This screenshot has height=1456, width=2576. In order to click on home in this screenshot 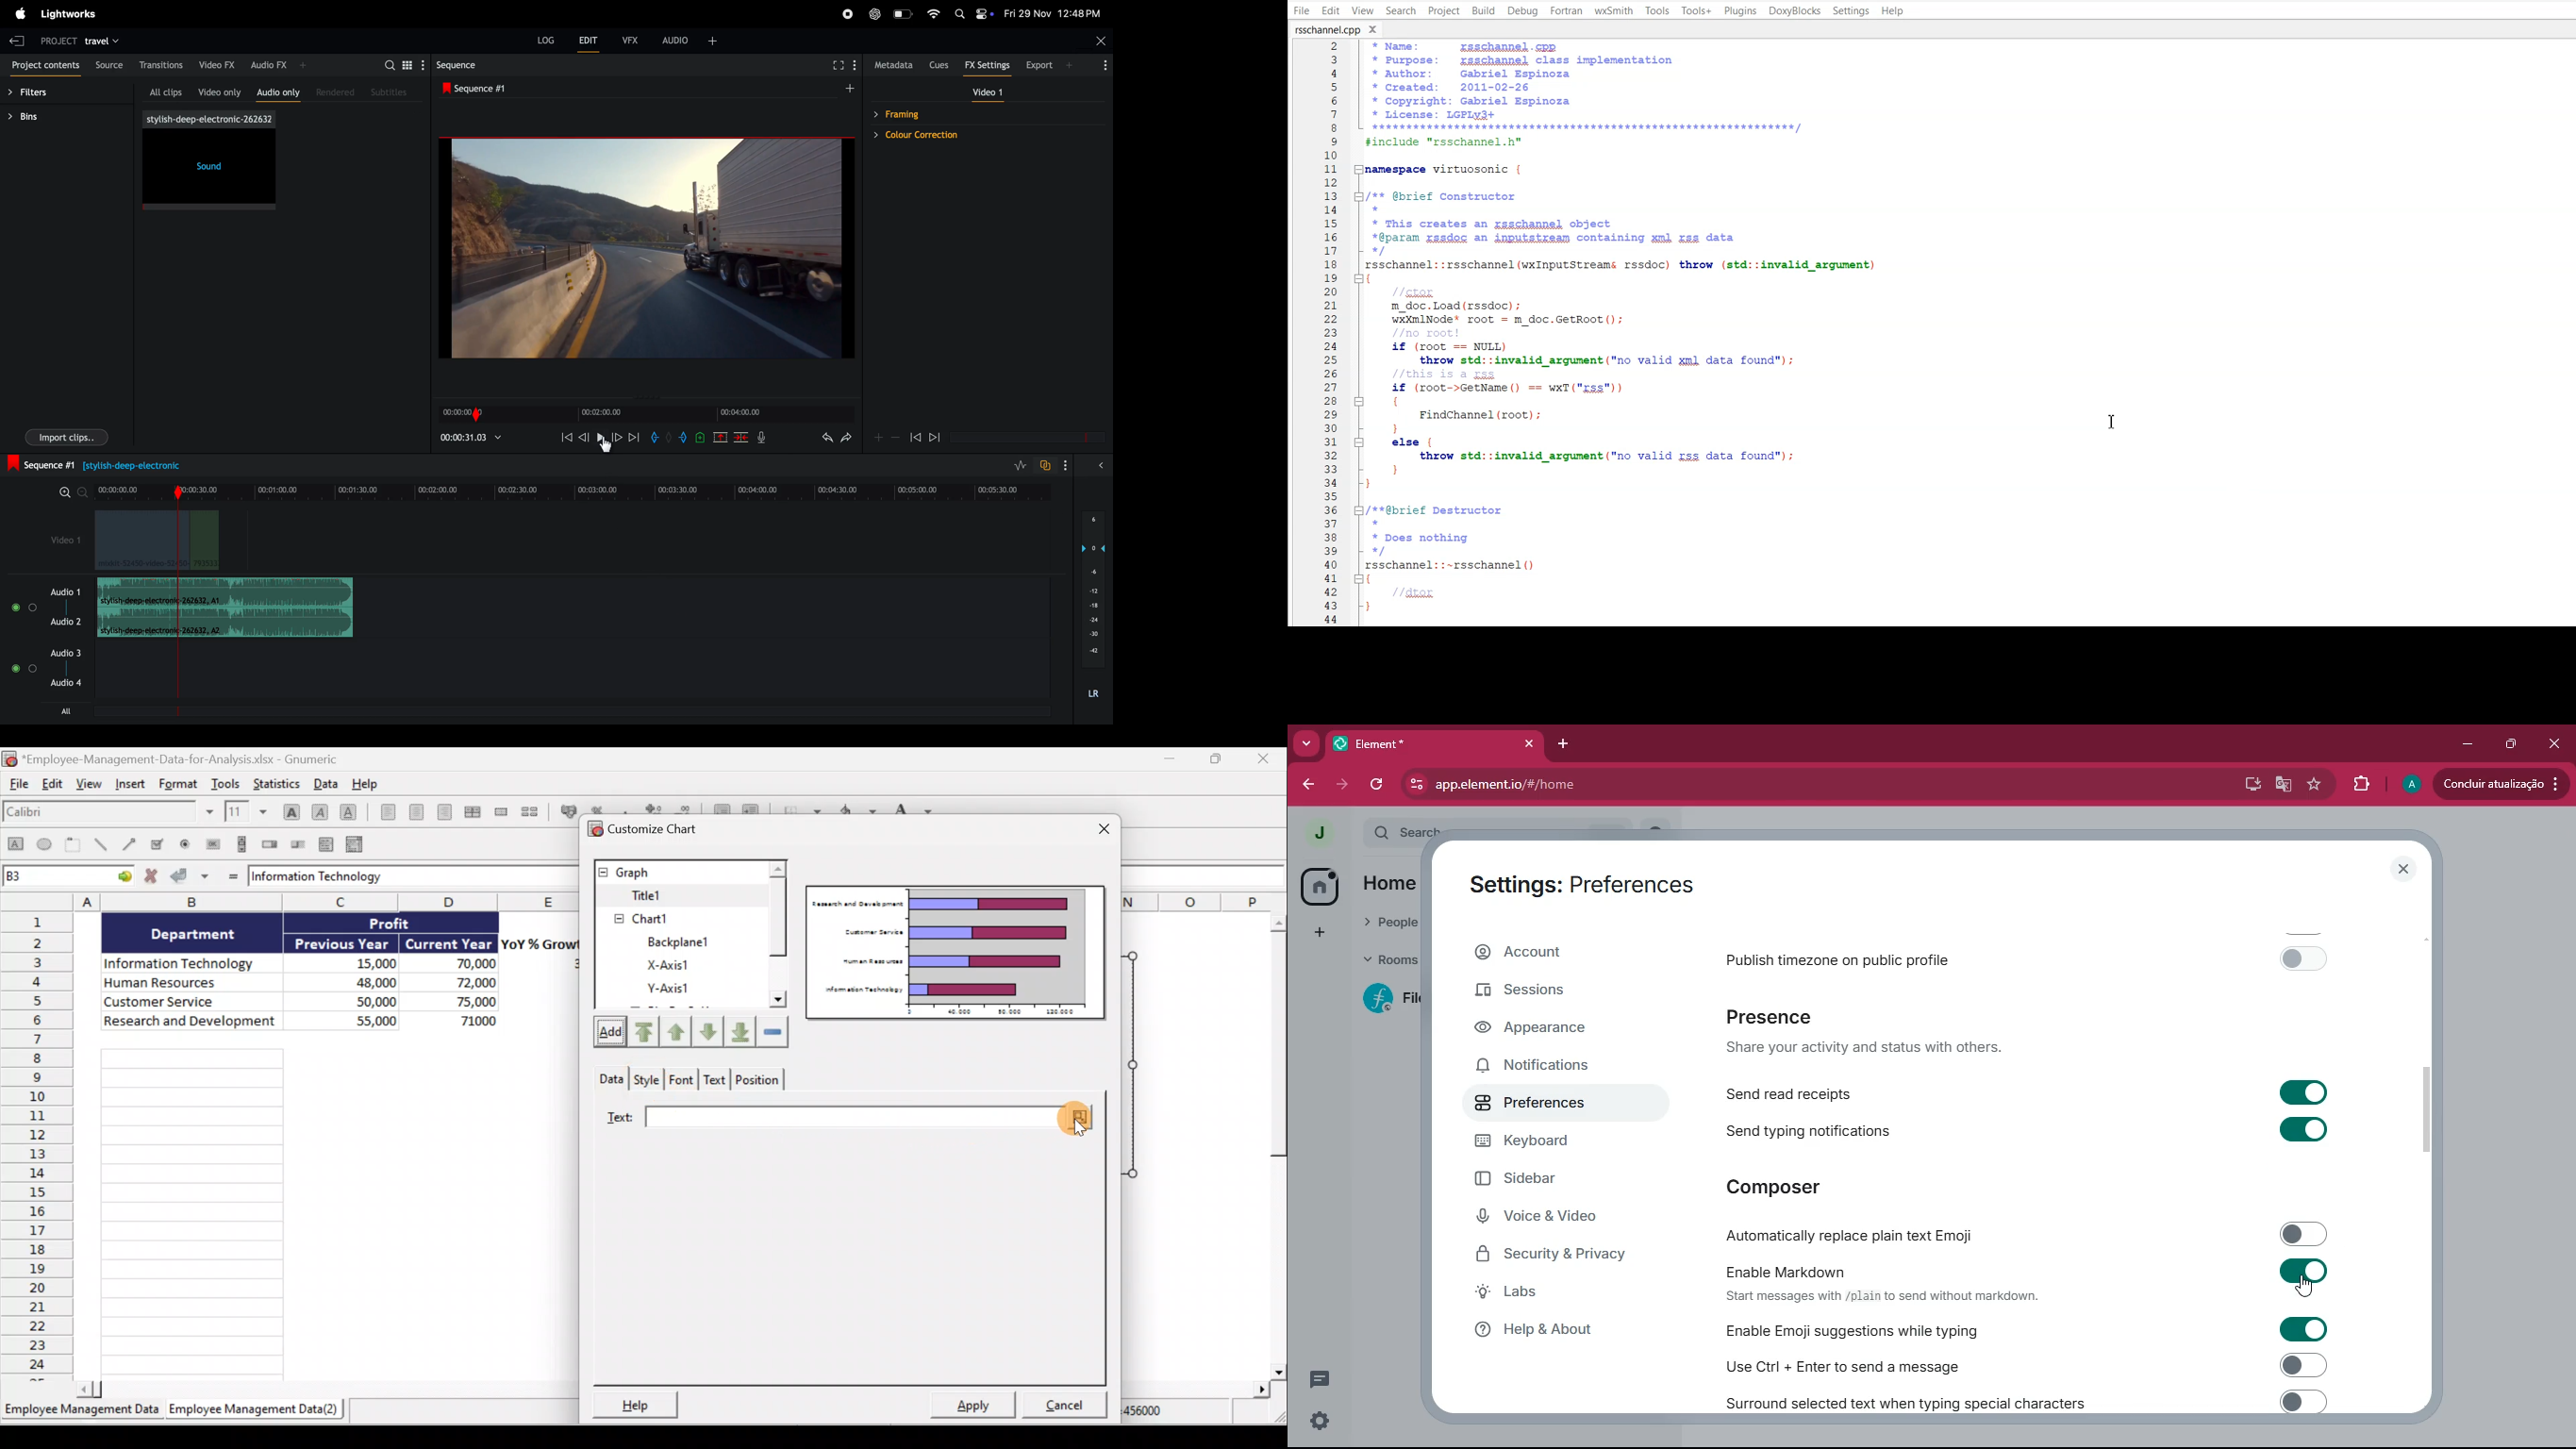, I will do `click(1314, 887)`.